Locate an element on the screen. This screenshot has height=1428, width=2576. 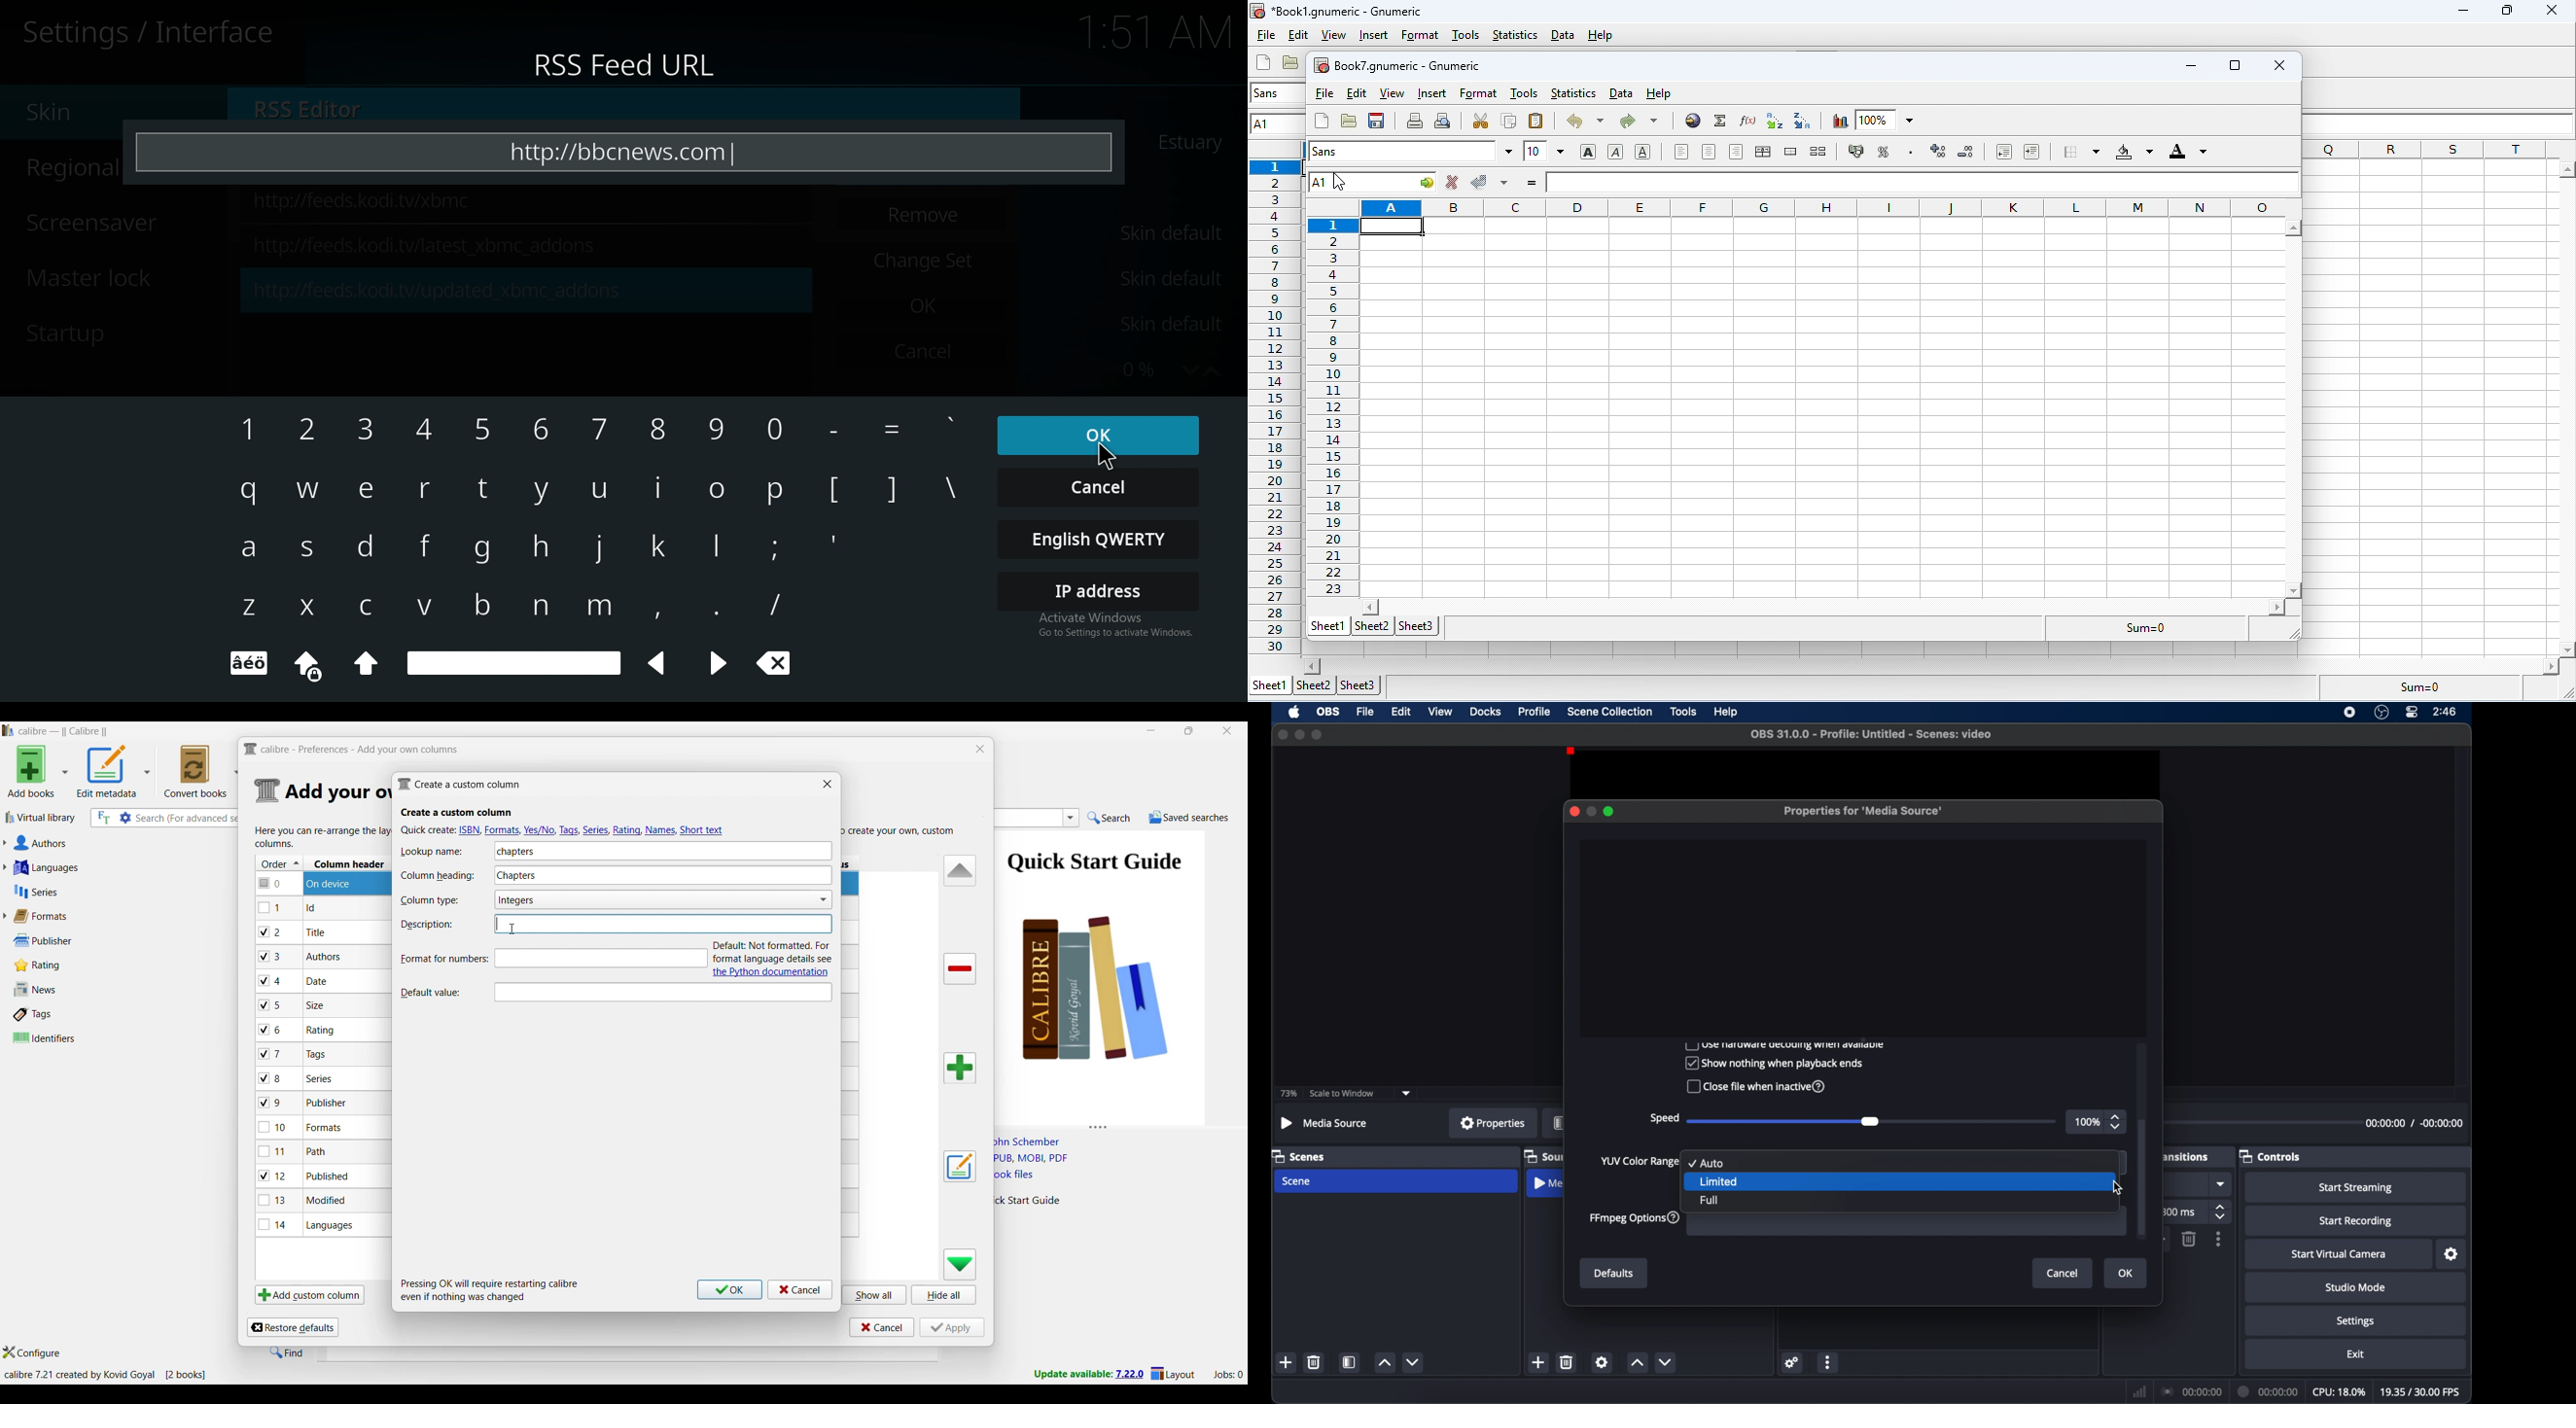
tools is located at coordinates (1684, 711).